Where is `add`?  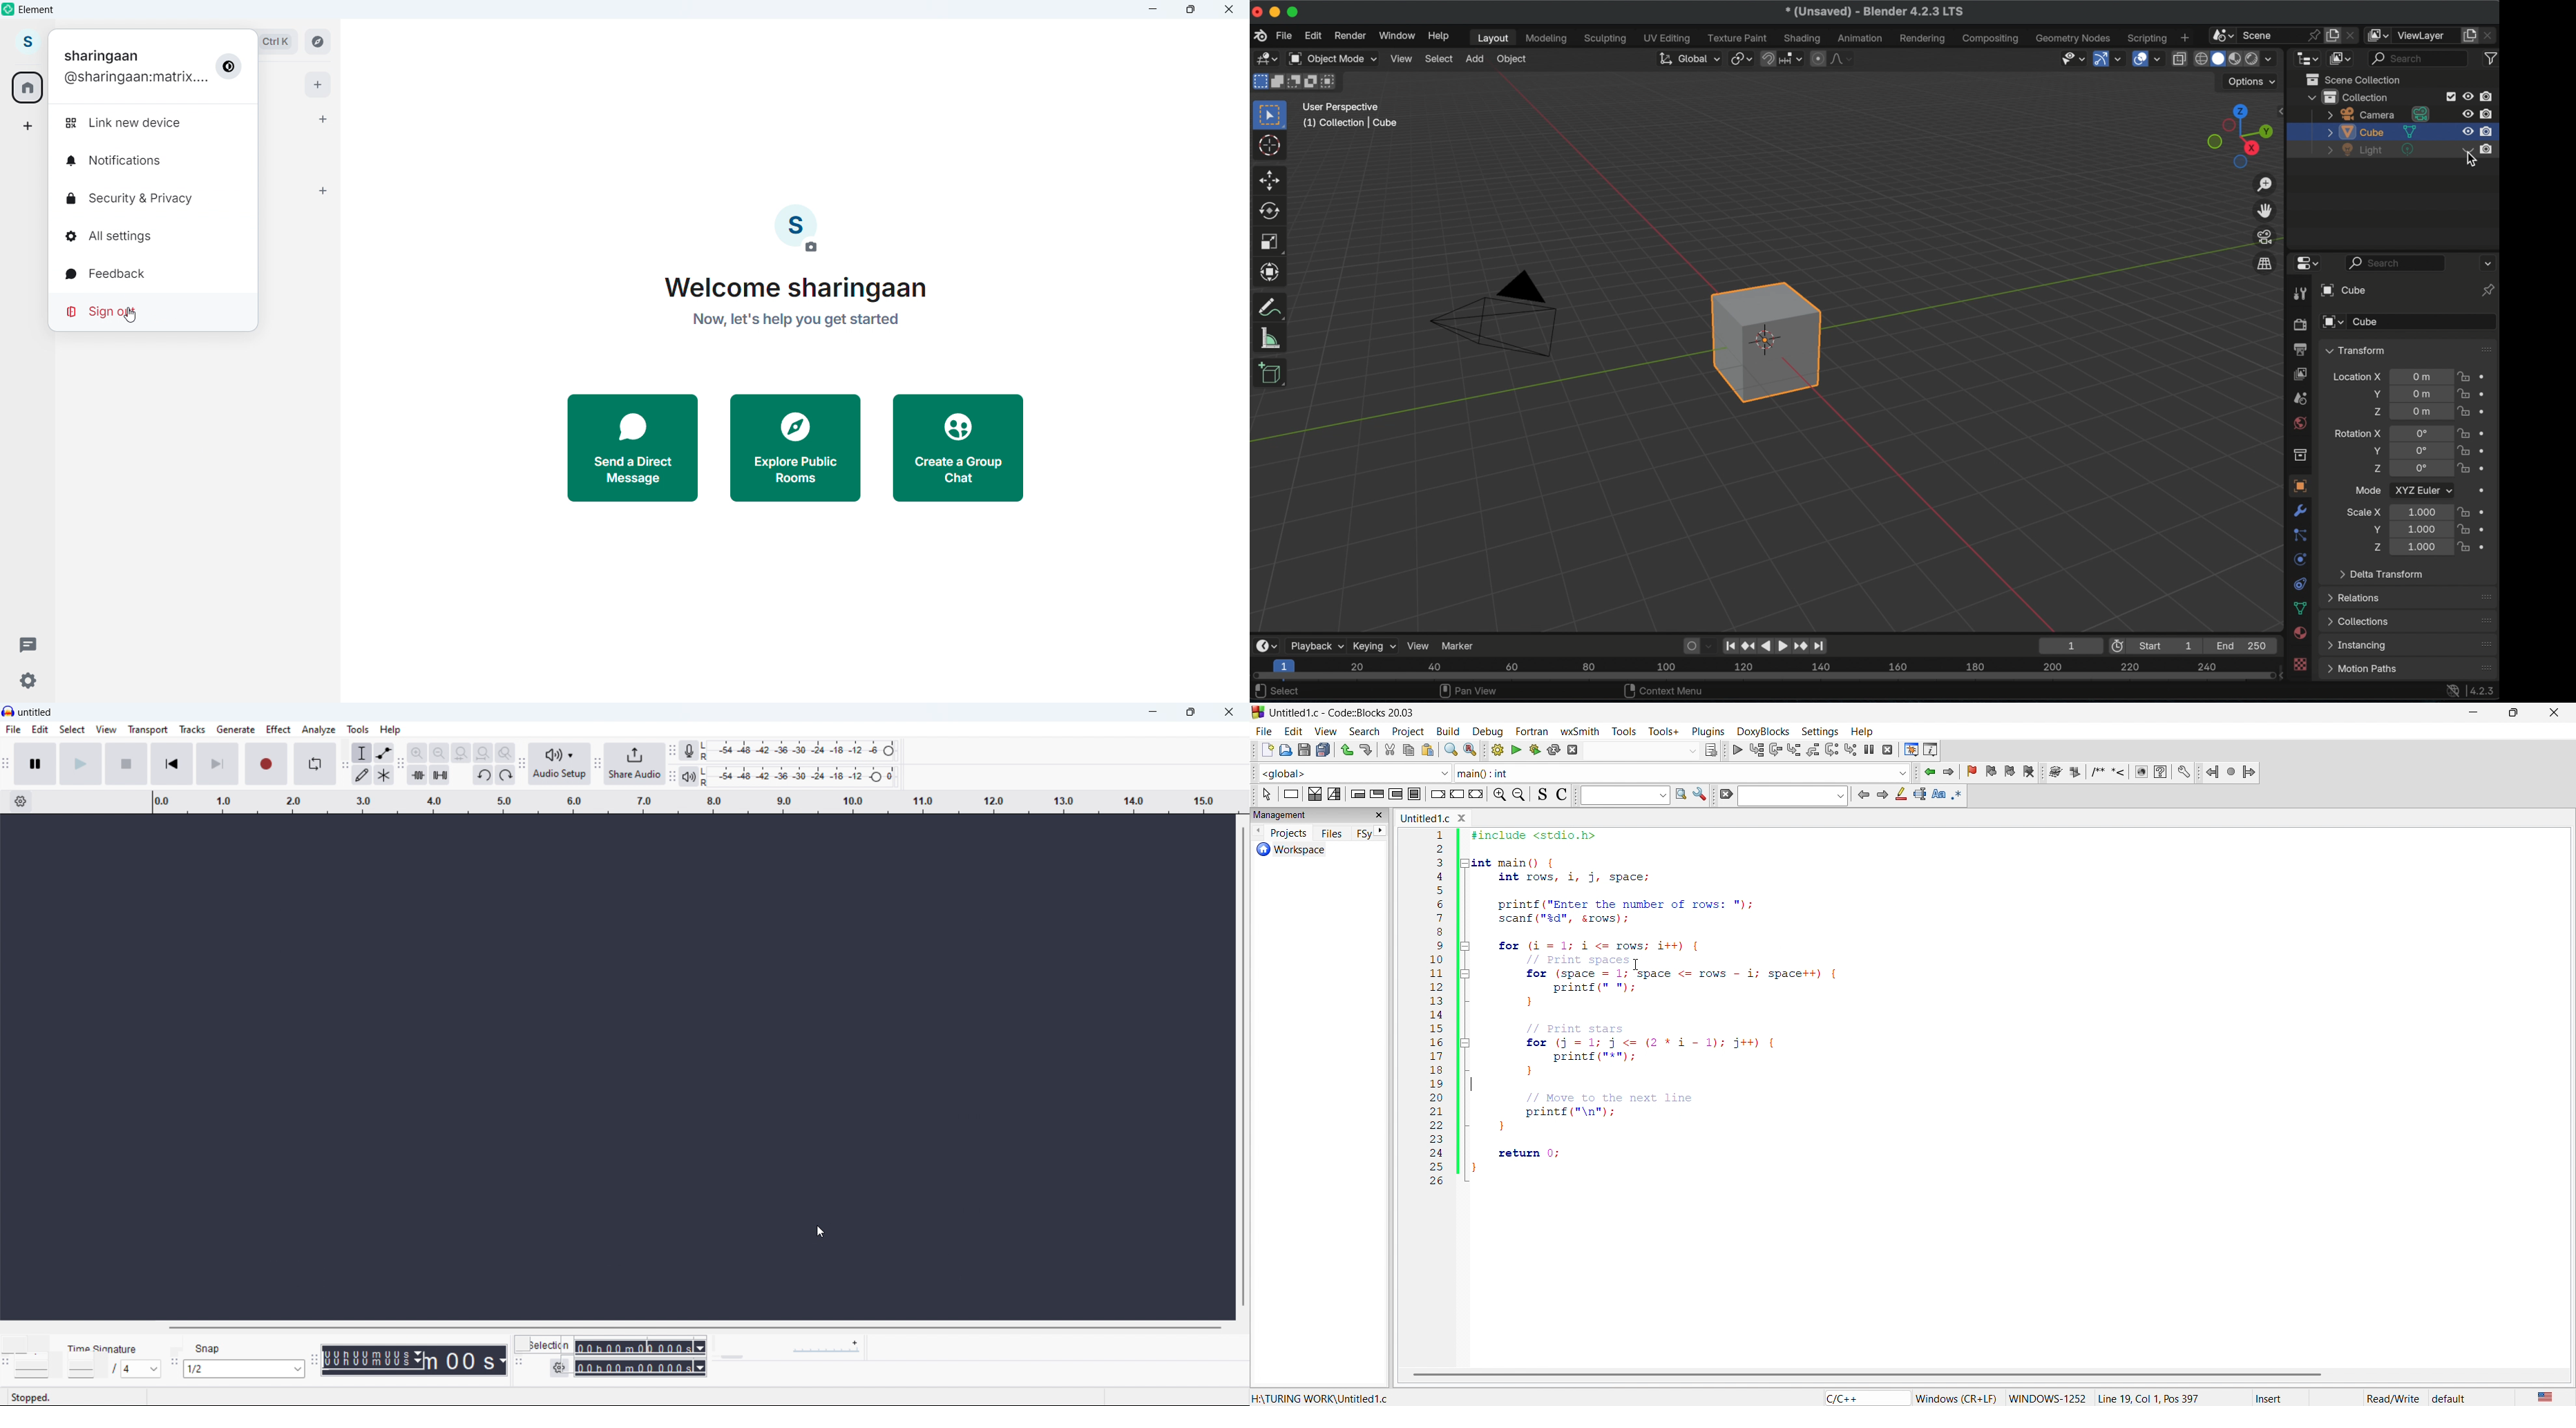 add is located at coordinates (1475, 57).